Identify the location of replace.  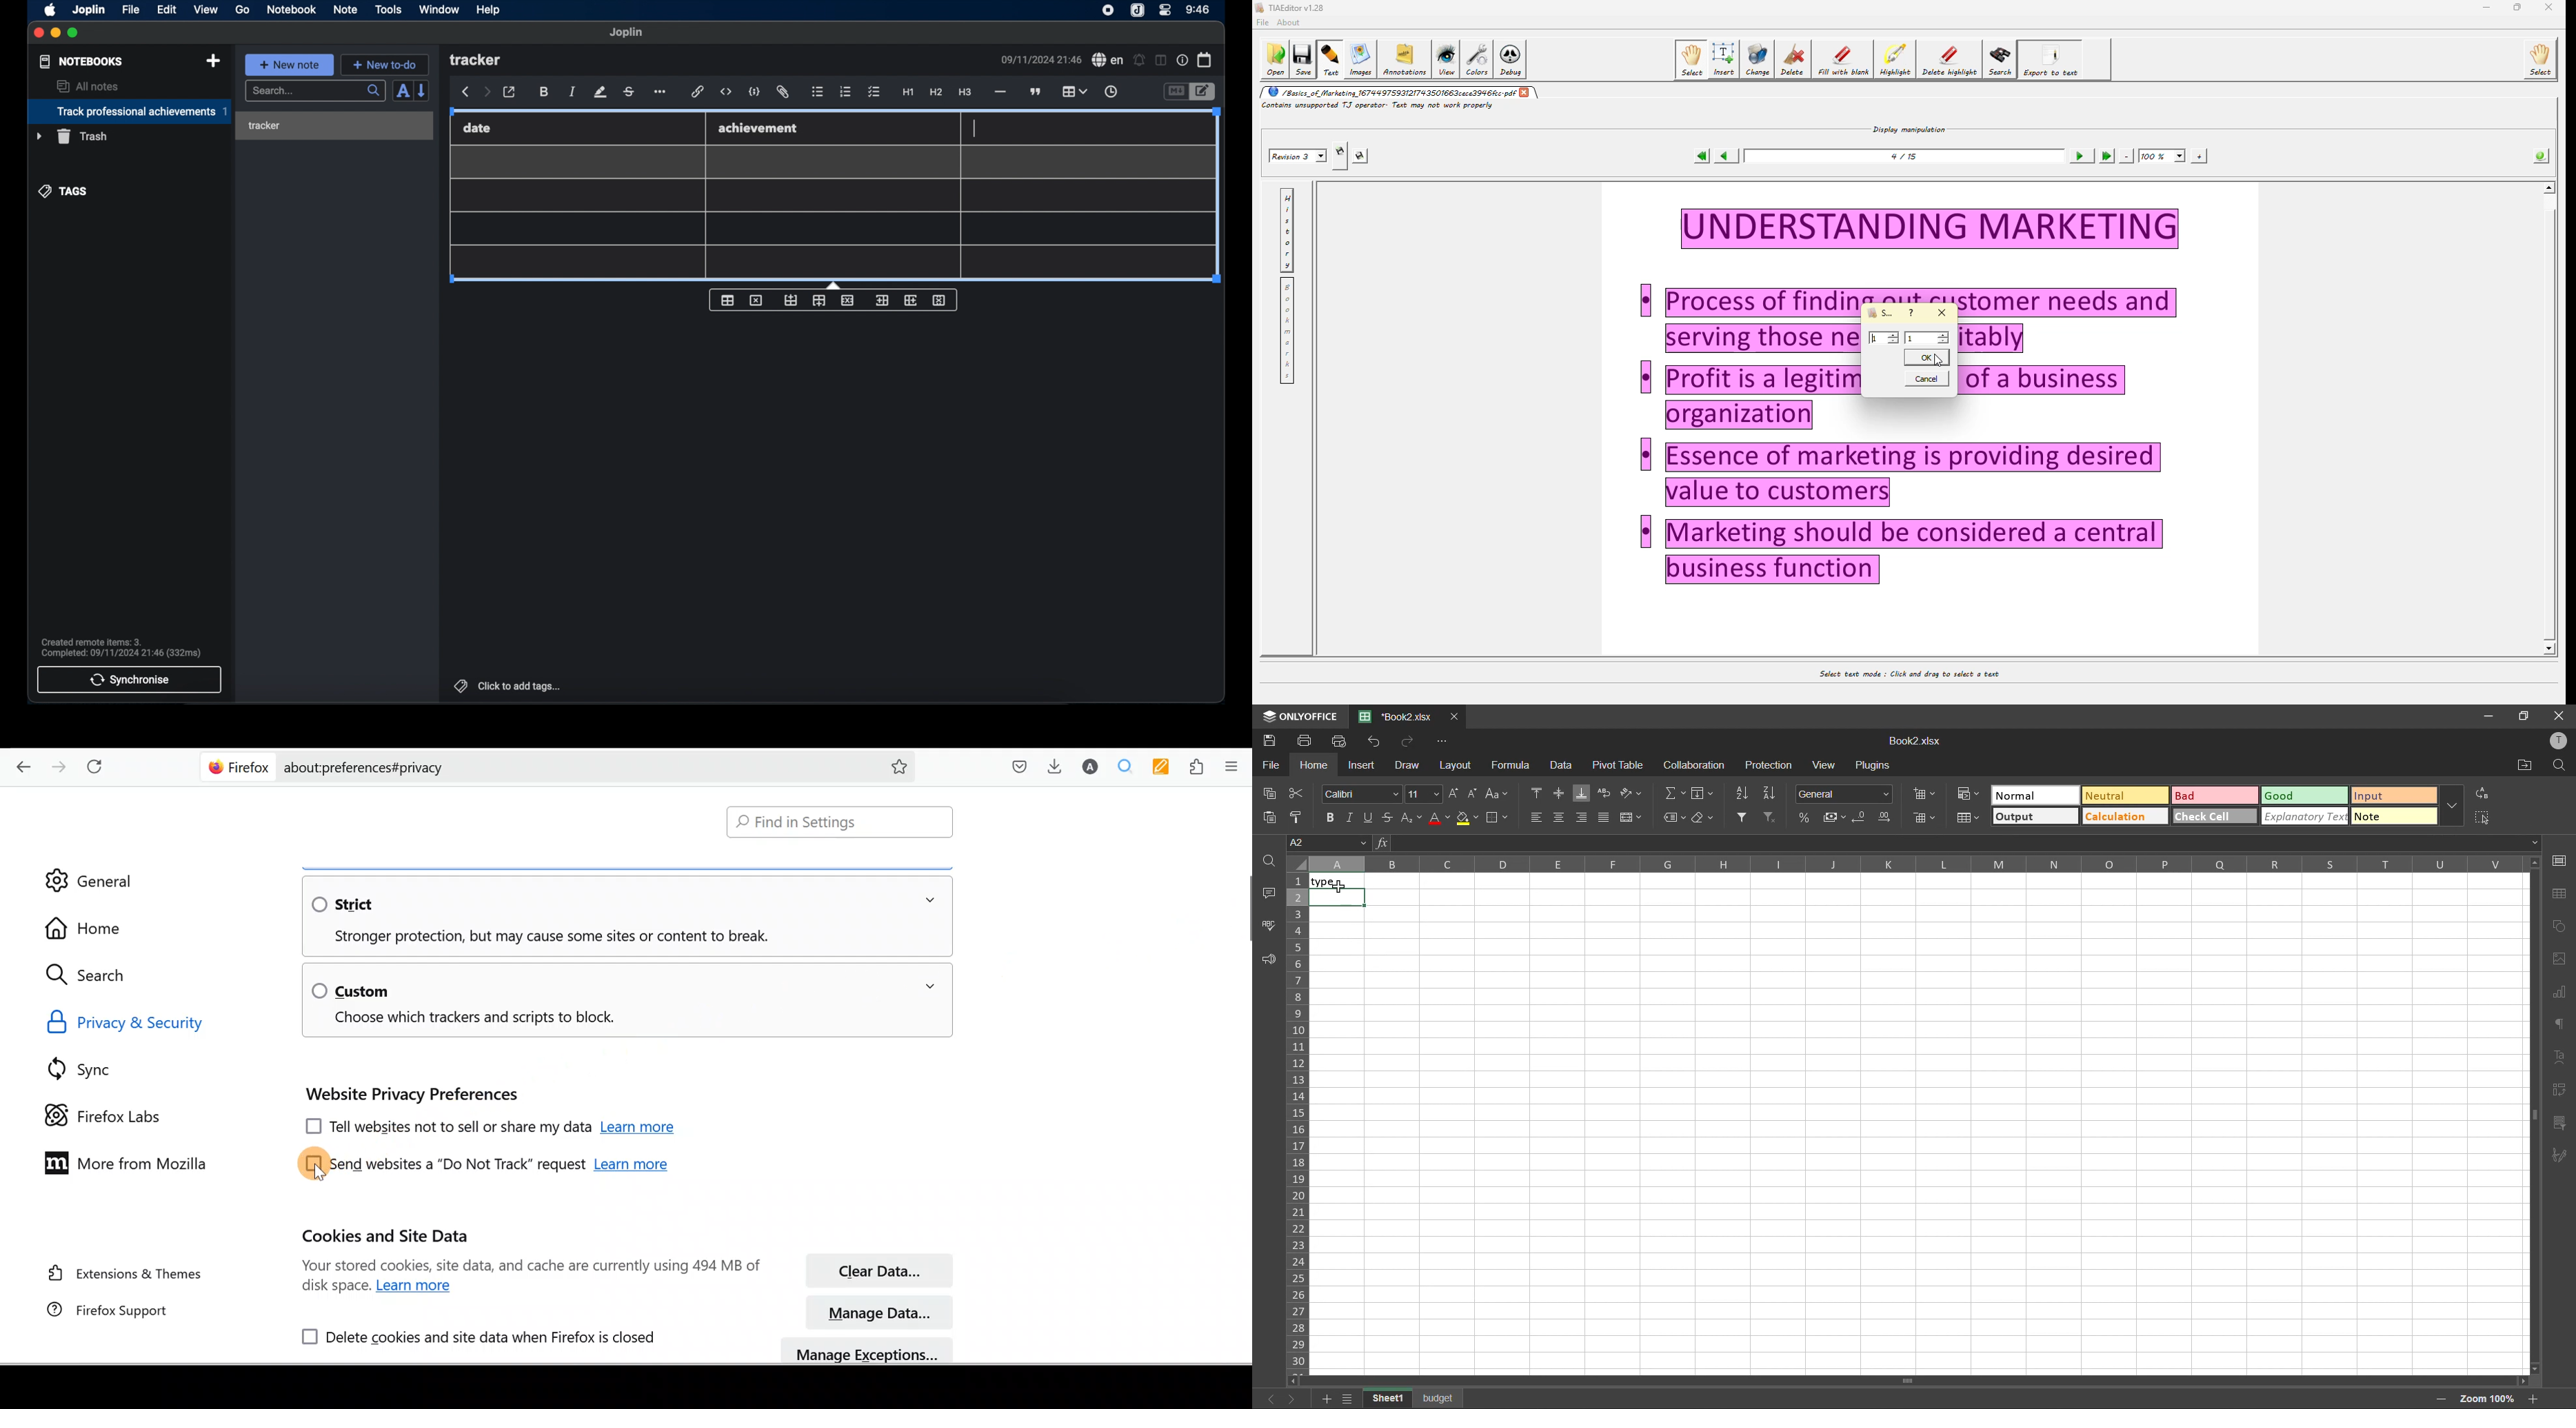
(2481, 793).